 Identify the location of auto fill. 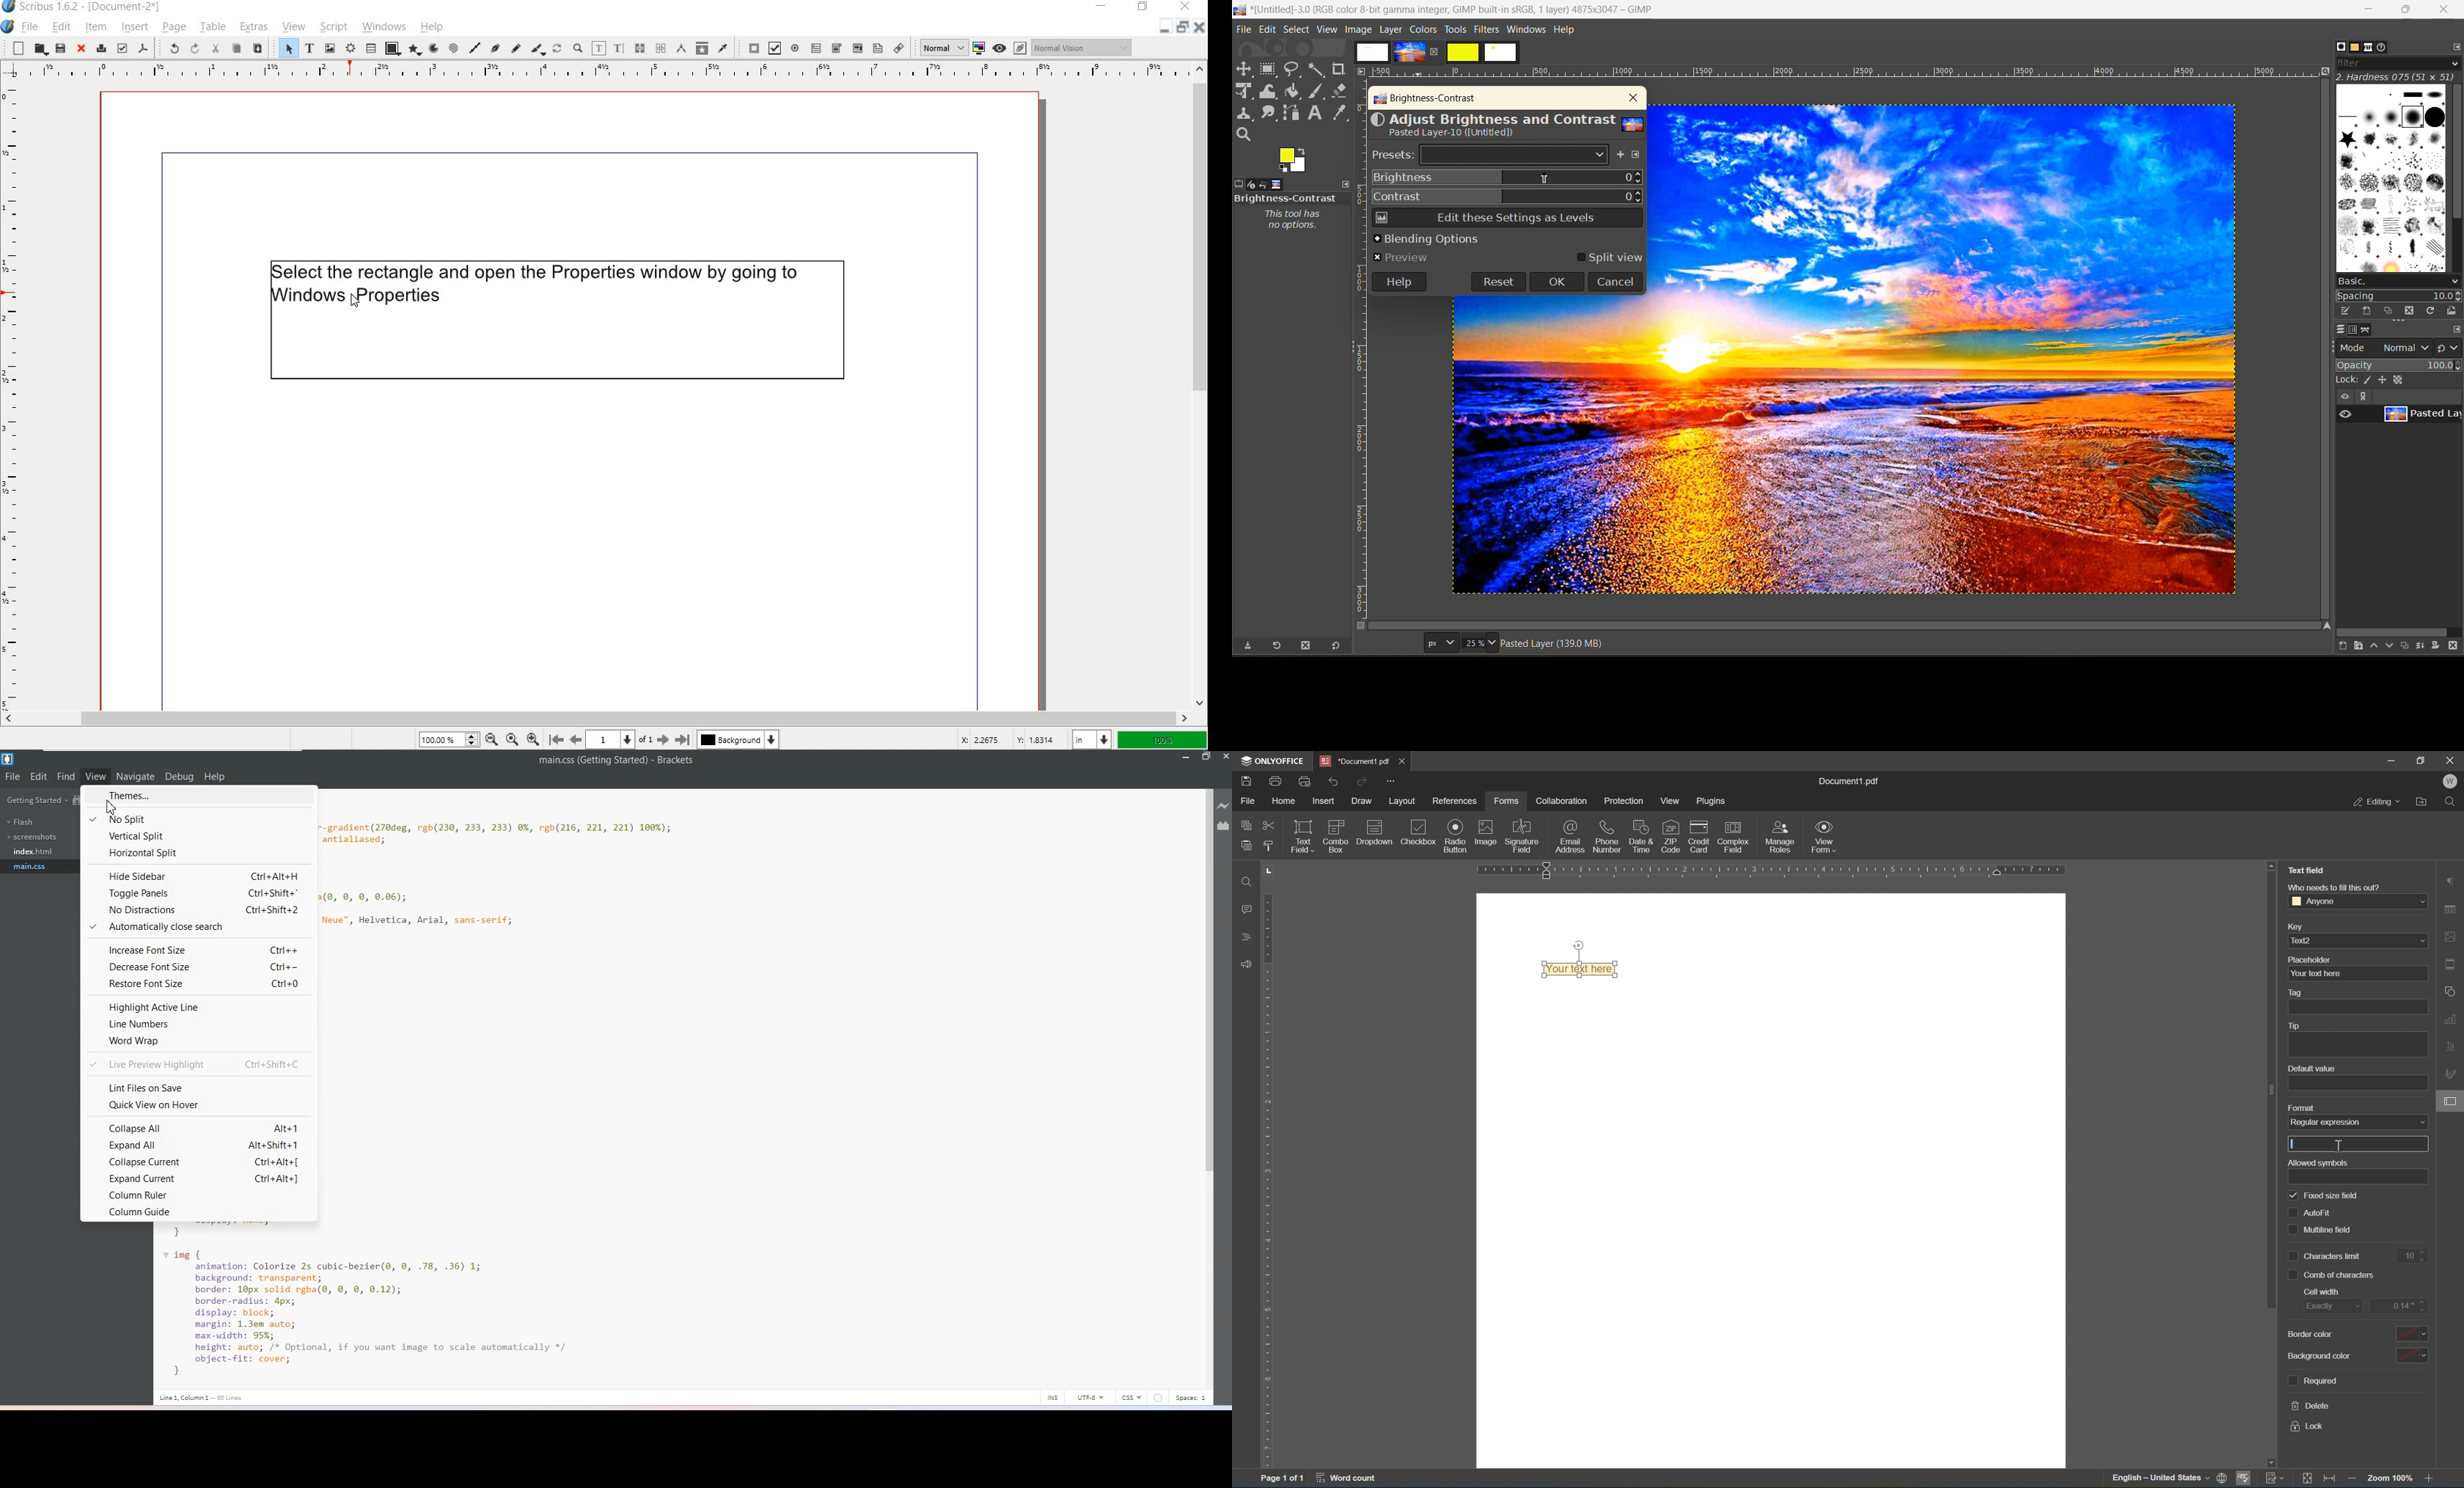
(2309, 1213).